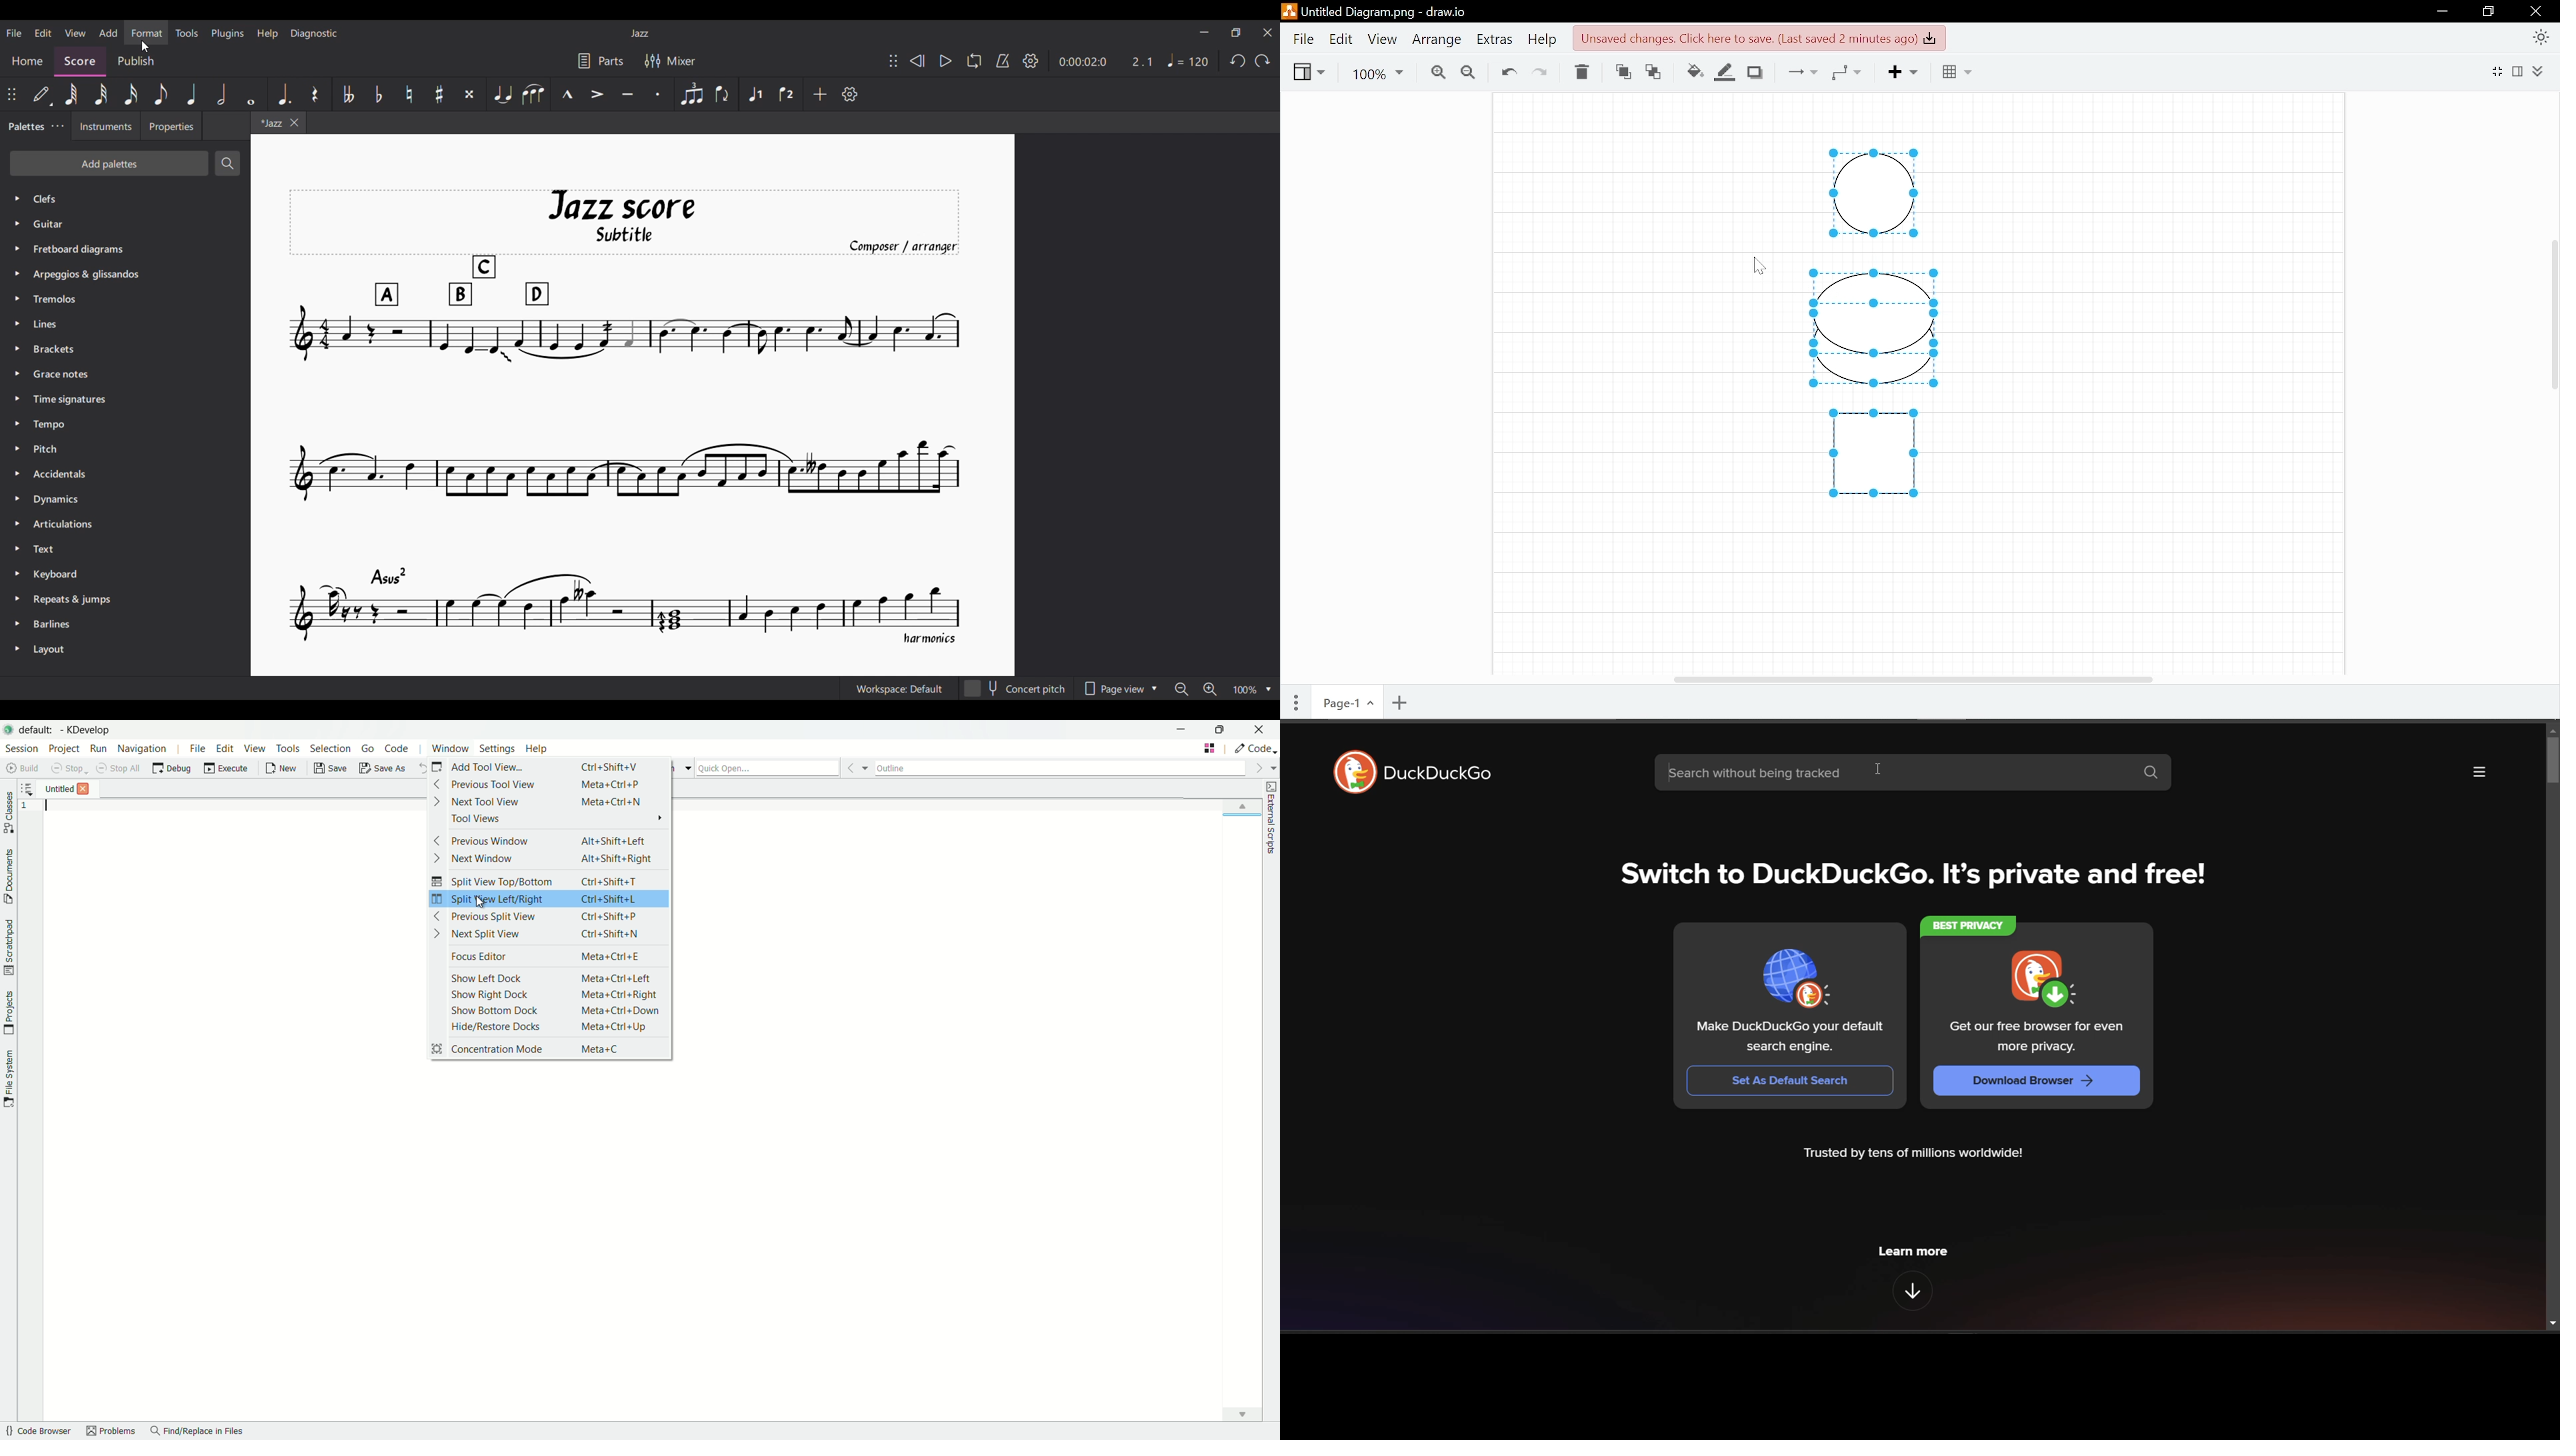 The image size is (2576, 1456). What do you see at coordinates (2489, 12) in the screenshot?
I see `Restore down` at bounding box center [2489, 12].